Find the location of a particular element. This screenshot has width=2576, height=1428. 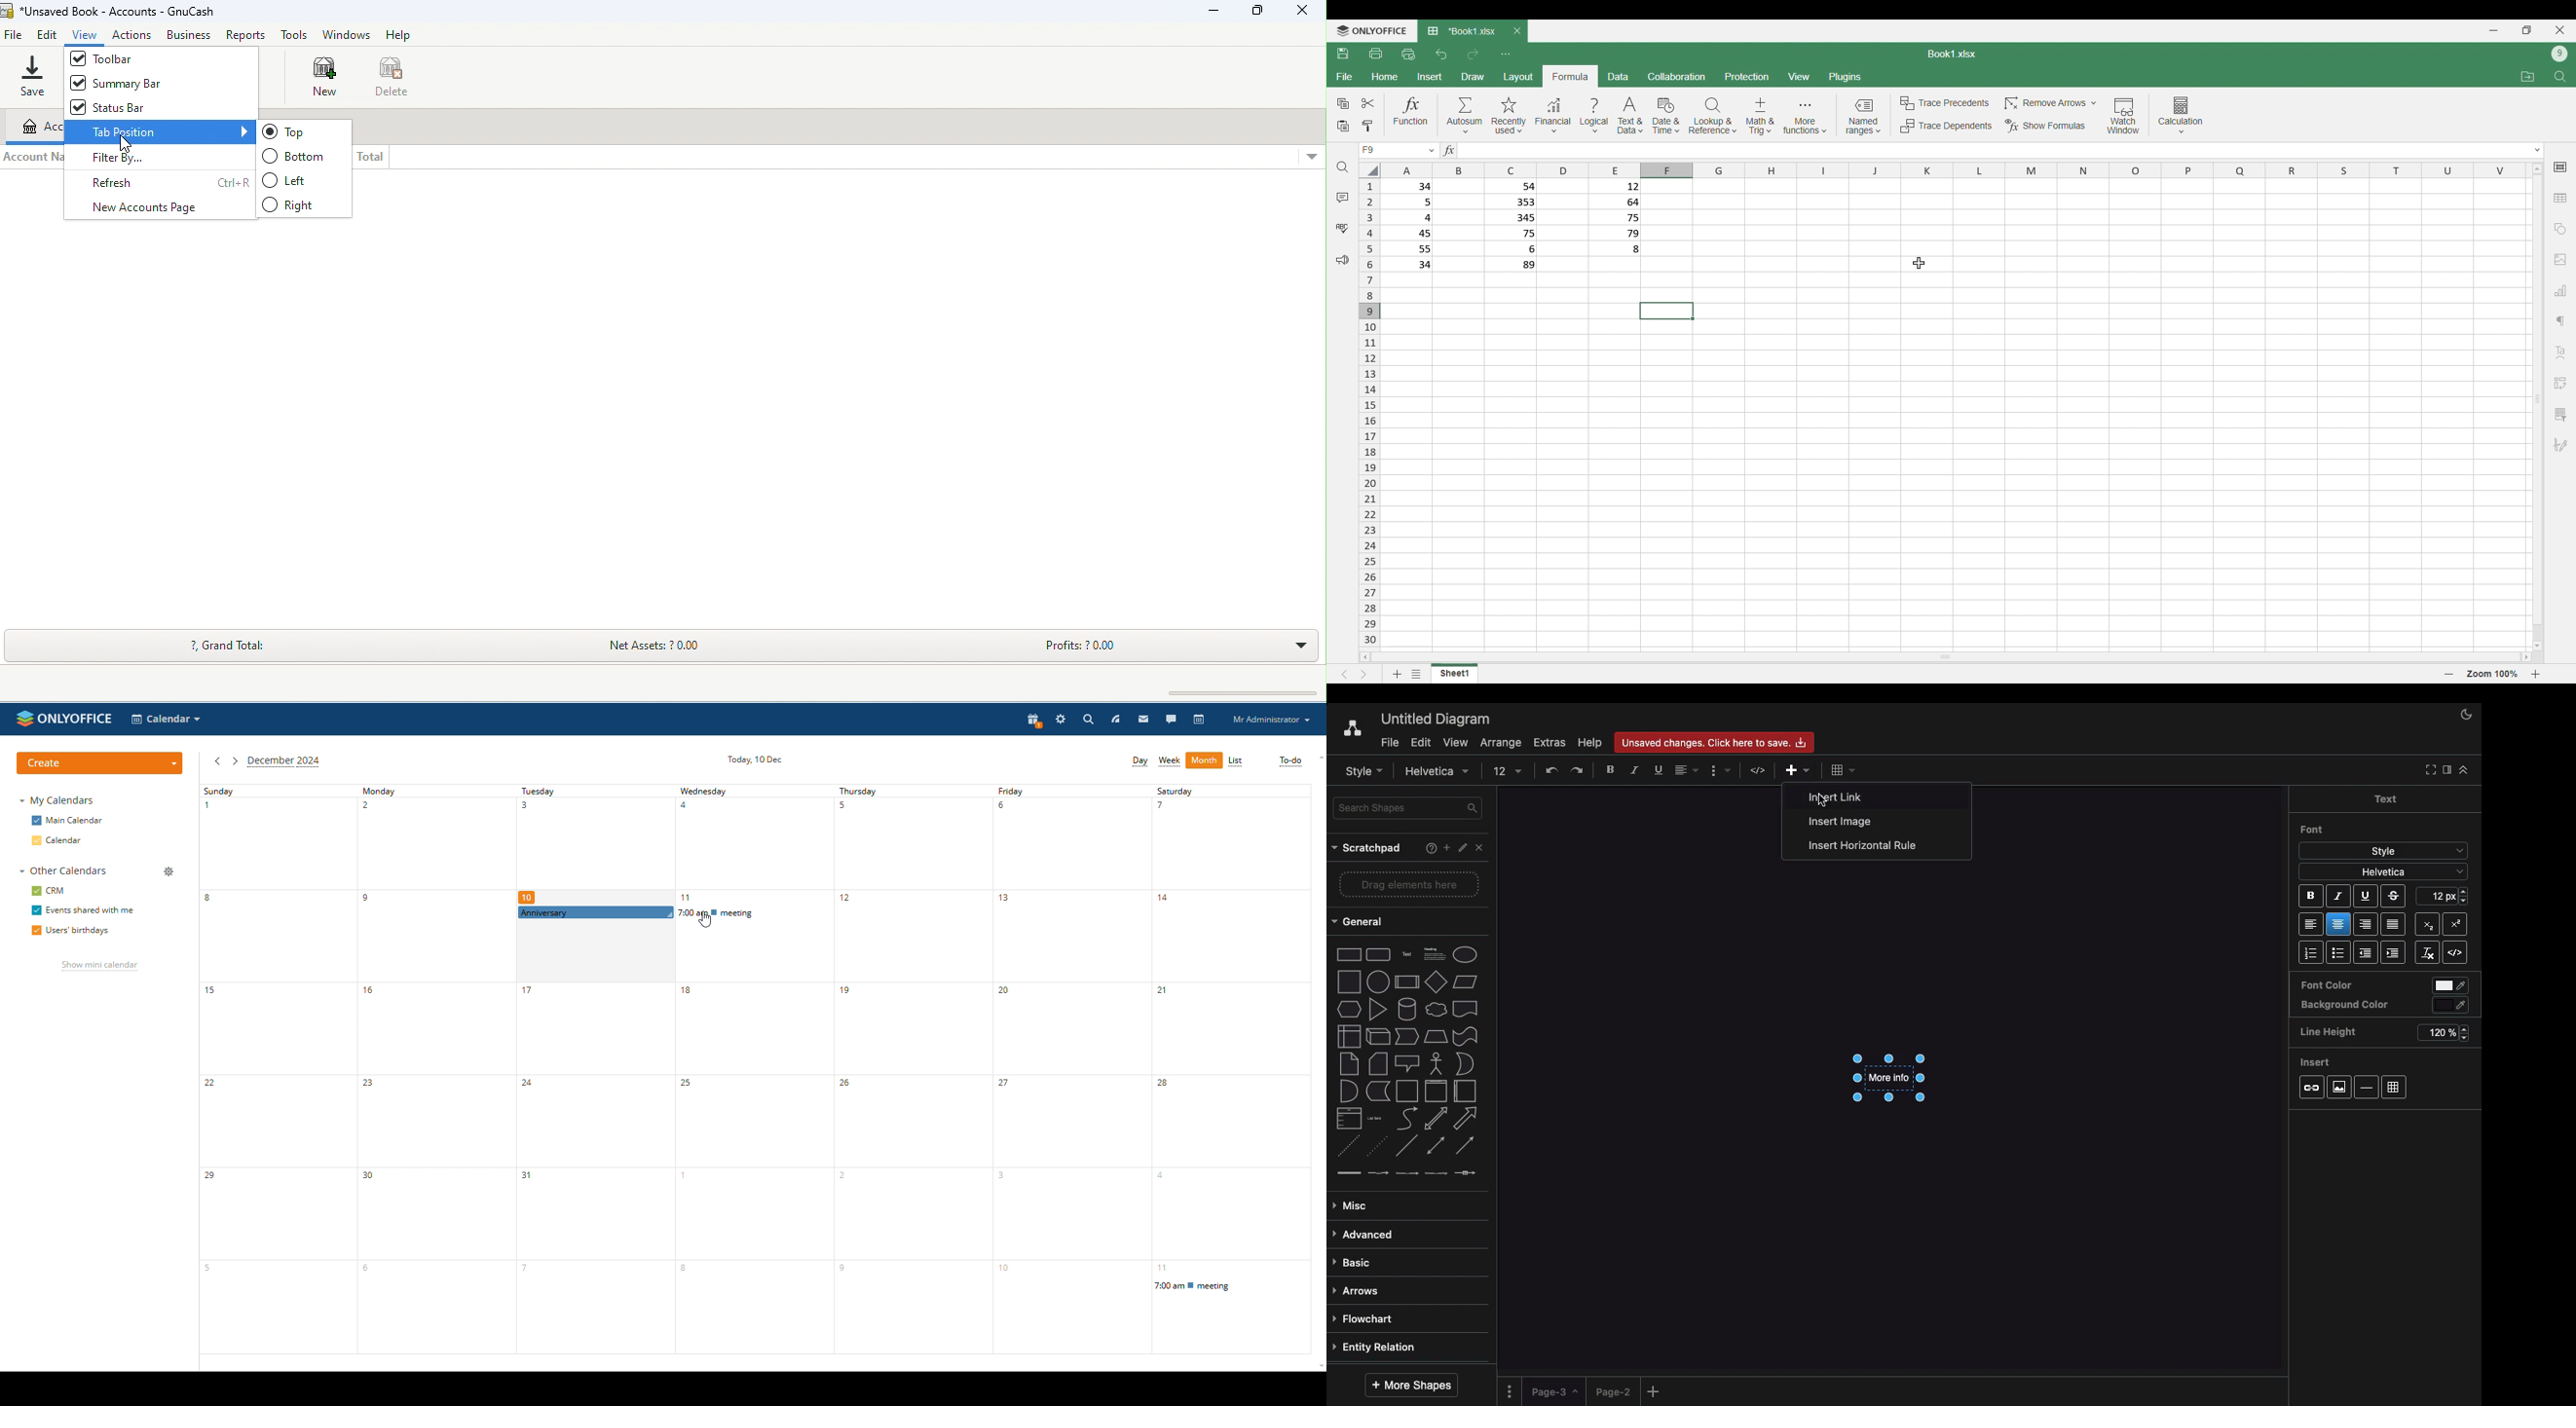

Expand text box is located at coordinates (2539, 150).